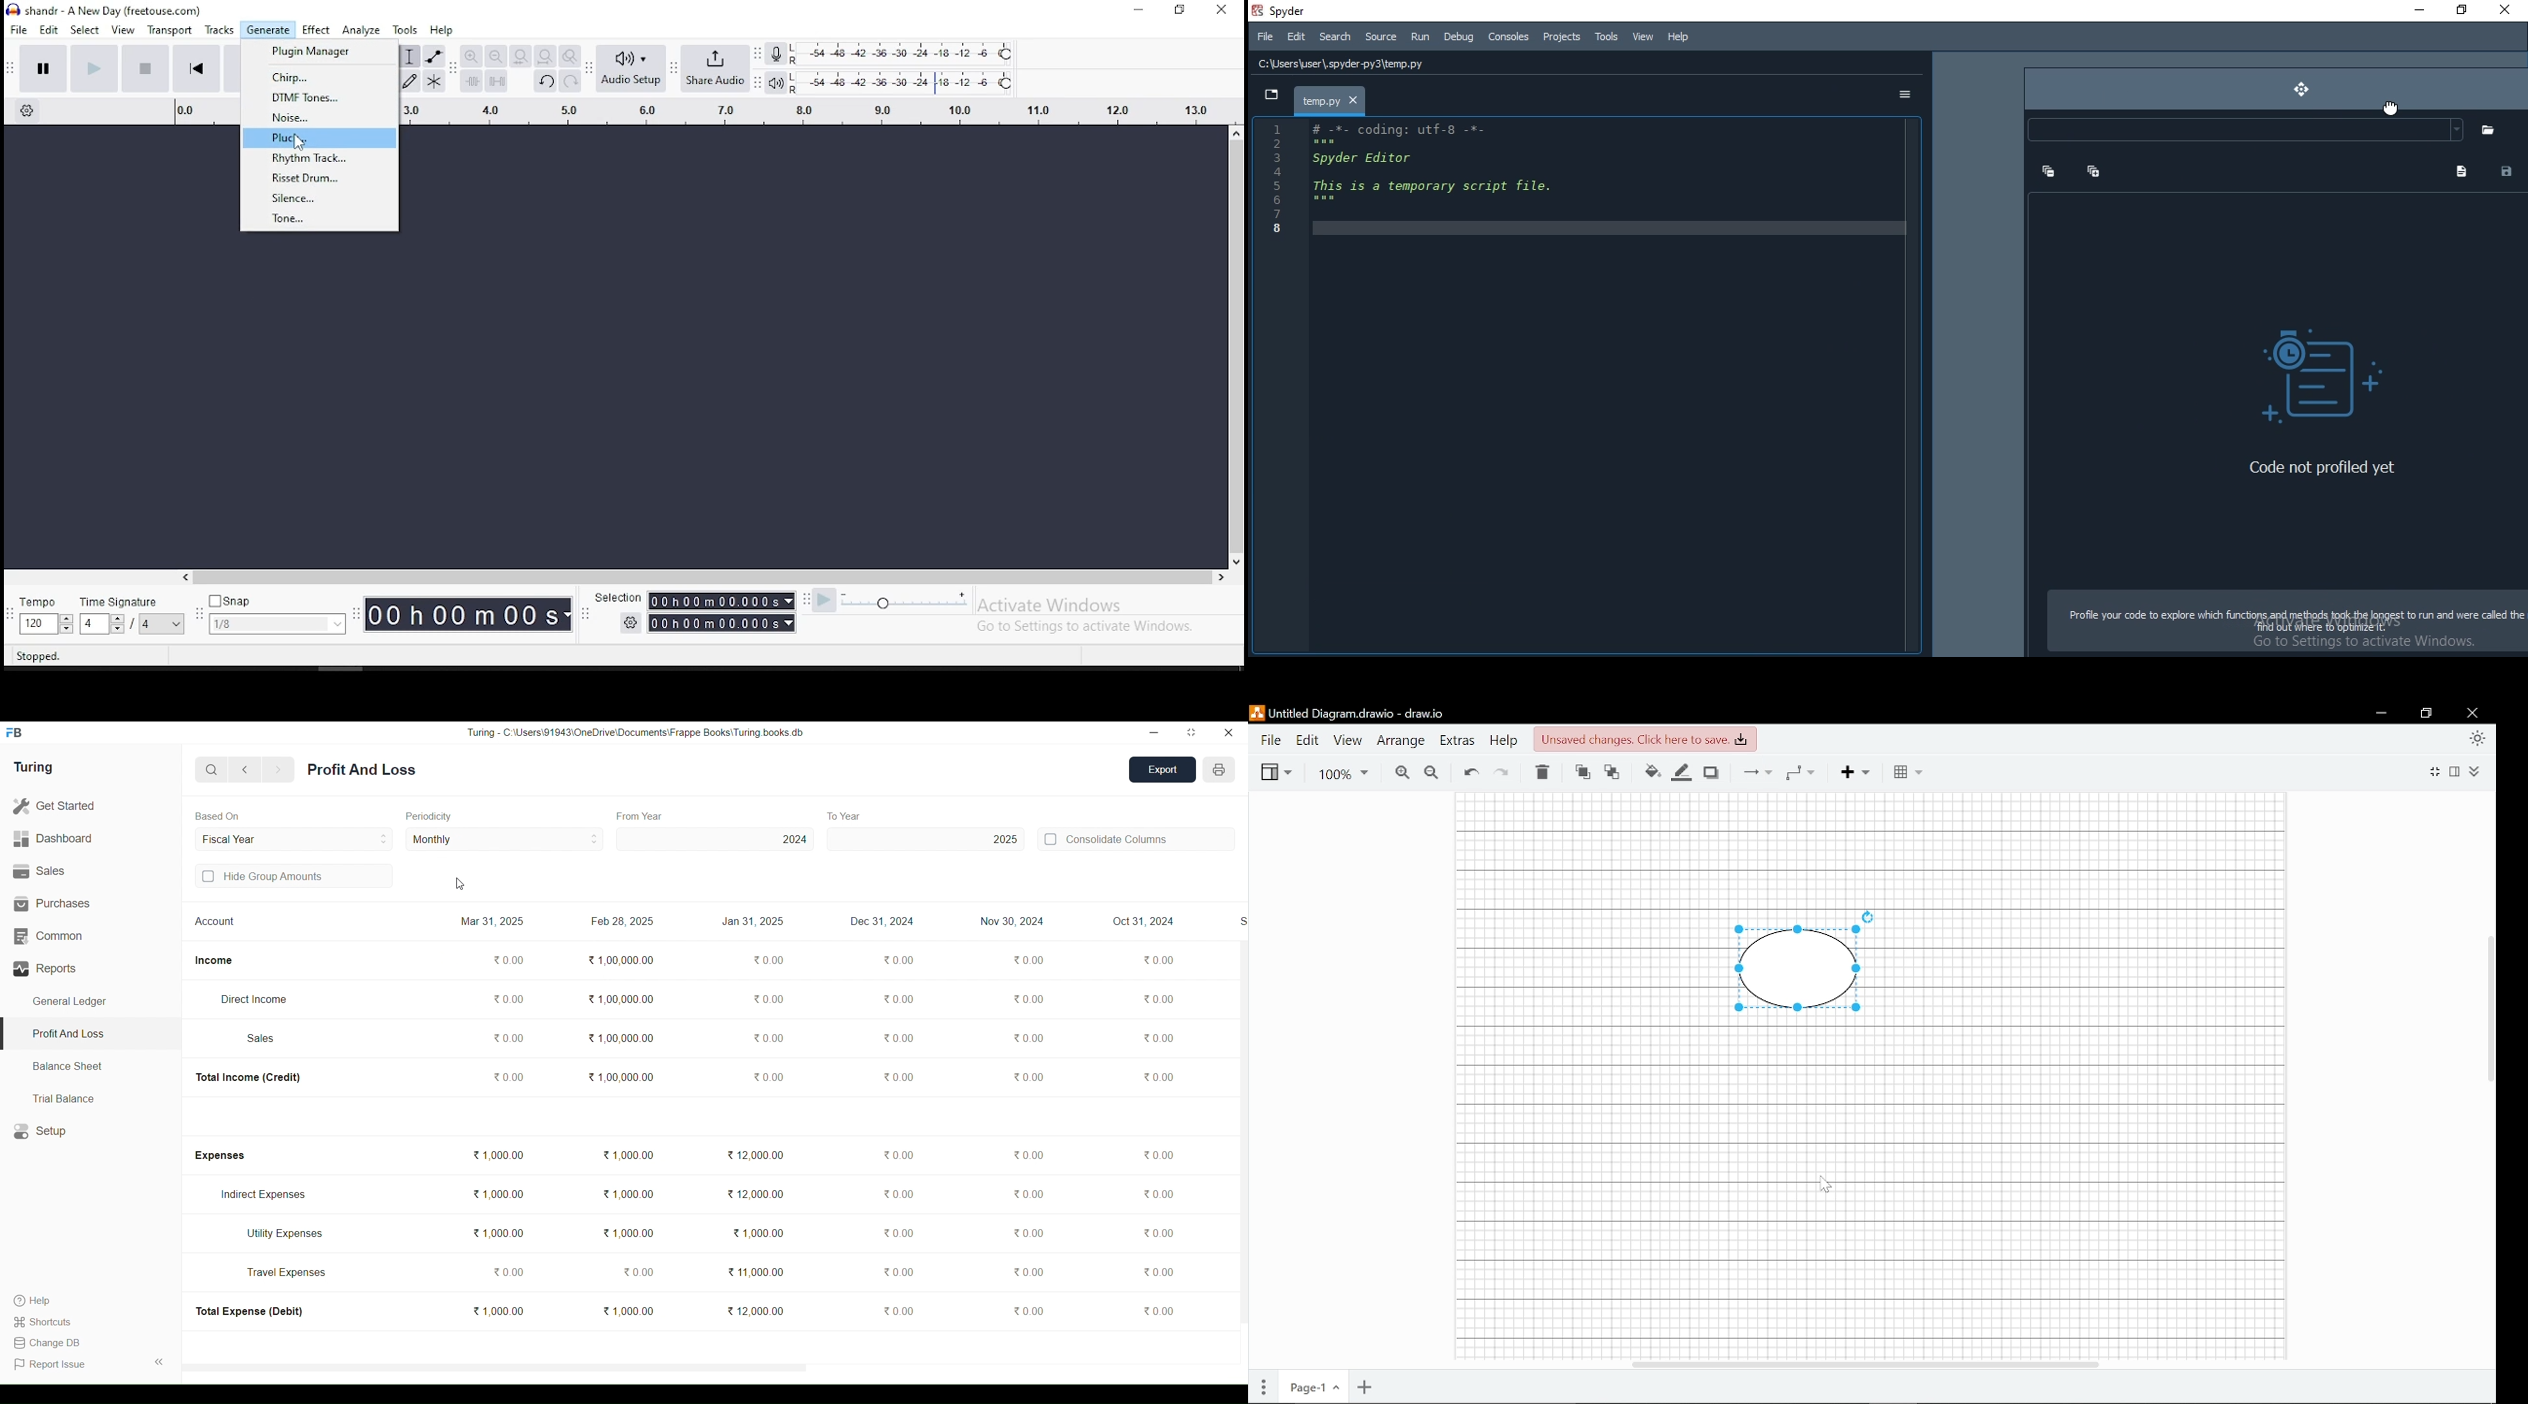 The width and height of the screenshot is (2548, 1428). I want to click on Common, so click(90, 937).